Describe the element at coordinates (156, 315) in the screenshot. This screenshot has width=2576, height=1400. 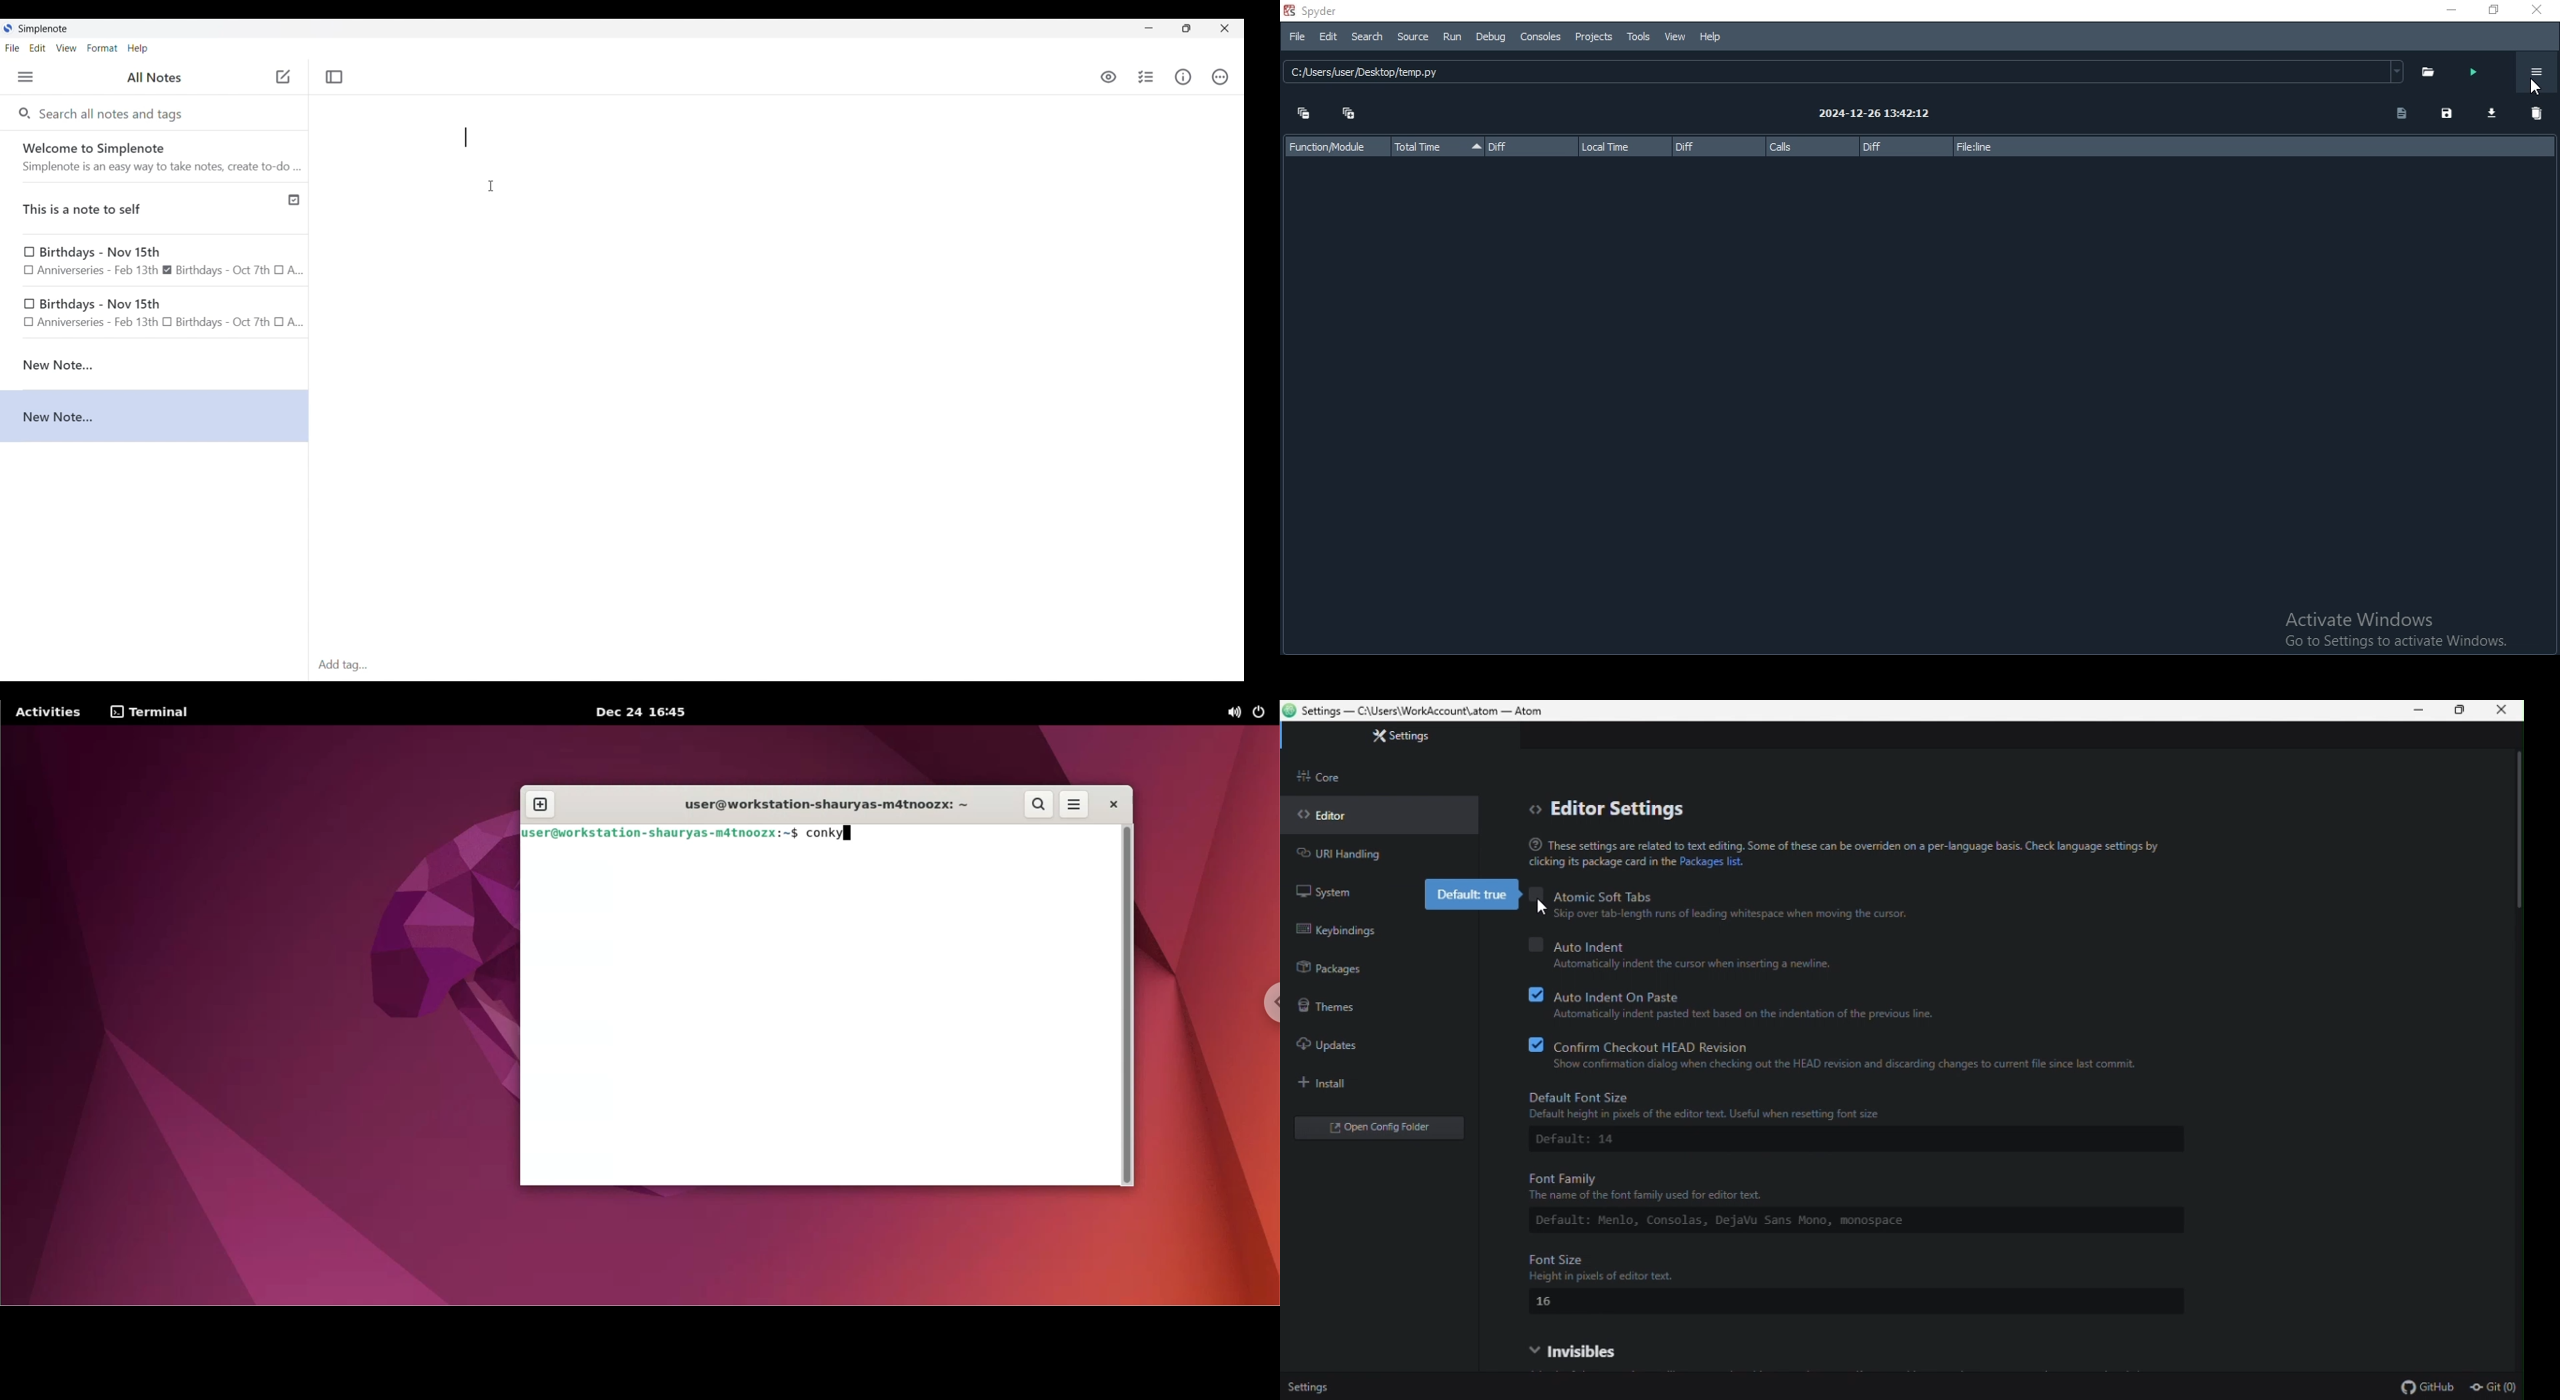
I see `birthday note` at that location.